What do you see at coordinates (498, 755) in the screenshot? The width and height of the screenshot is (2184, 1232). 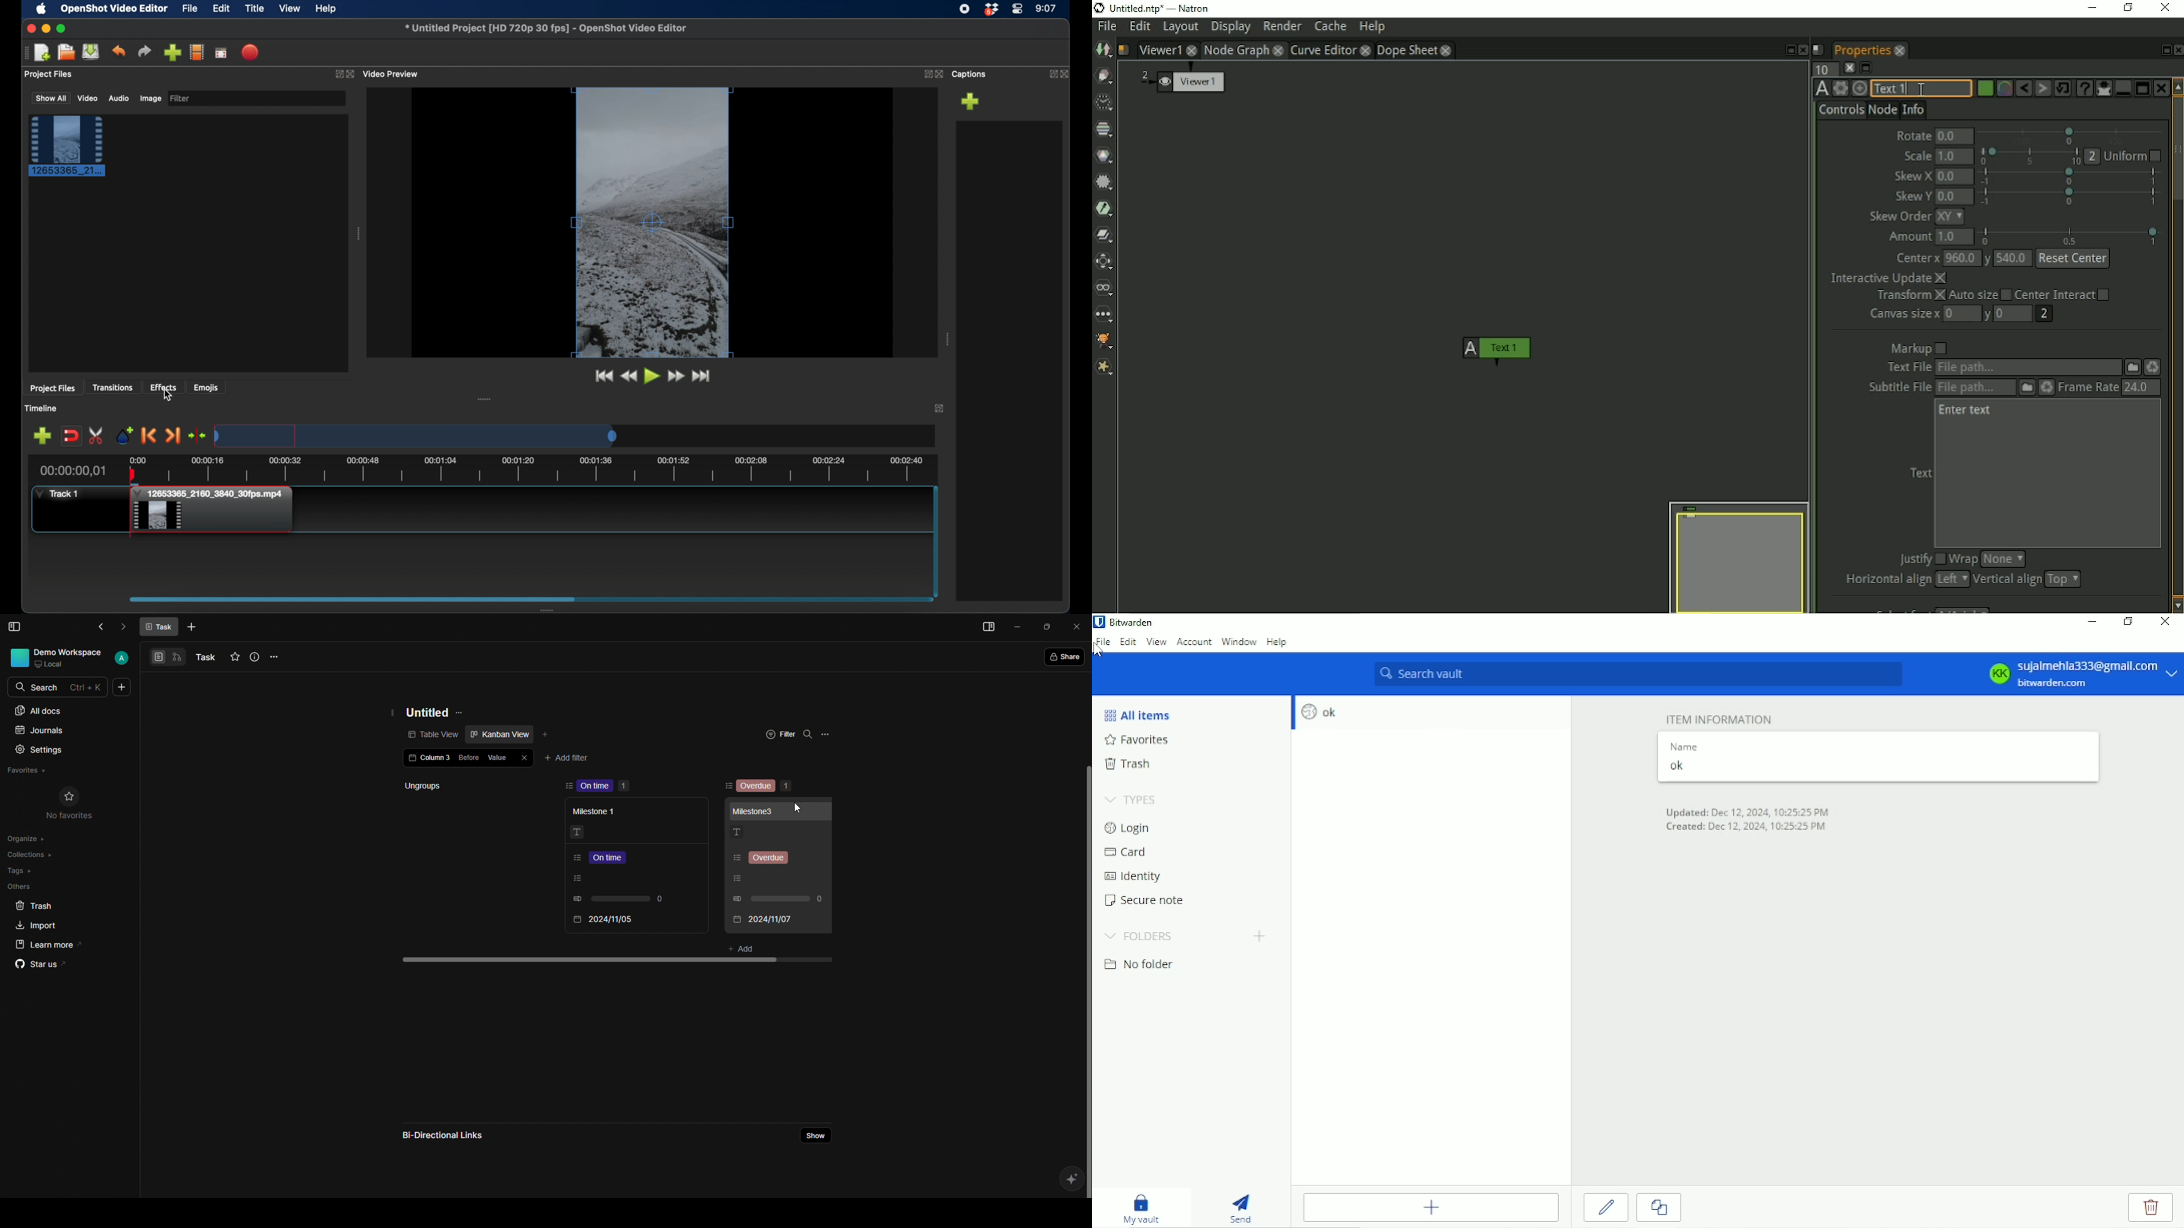 I see `Value` at bounding box center [498, 755].